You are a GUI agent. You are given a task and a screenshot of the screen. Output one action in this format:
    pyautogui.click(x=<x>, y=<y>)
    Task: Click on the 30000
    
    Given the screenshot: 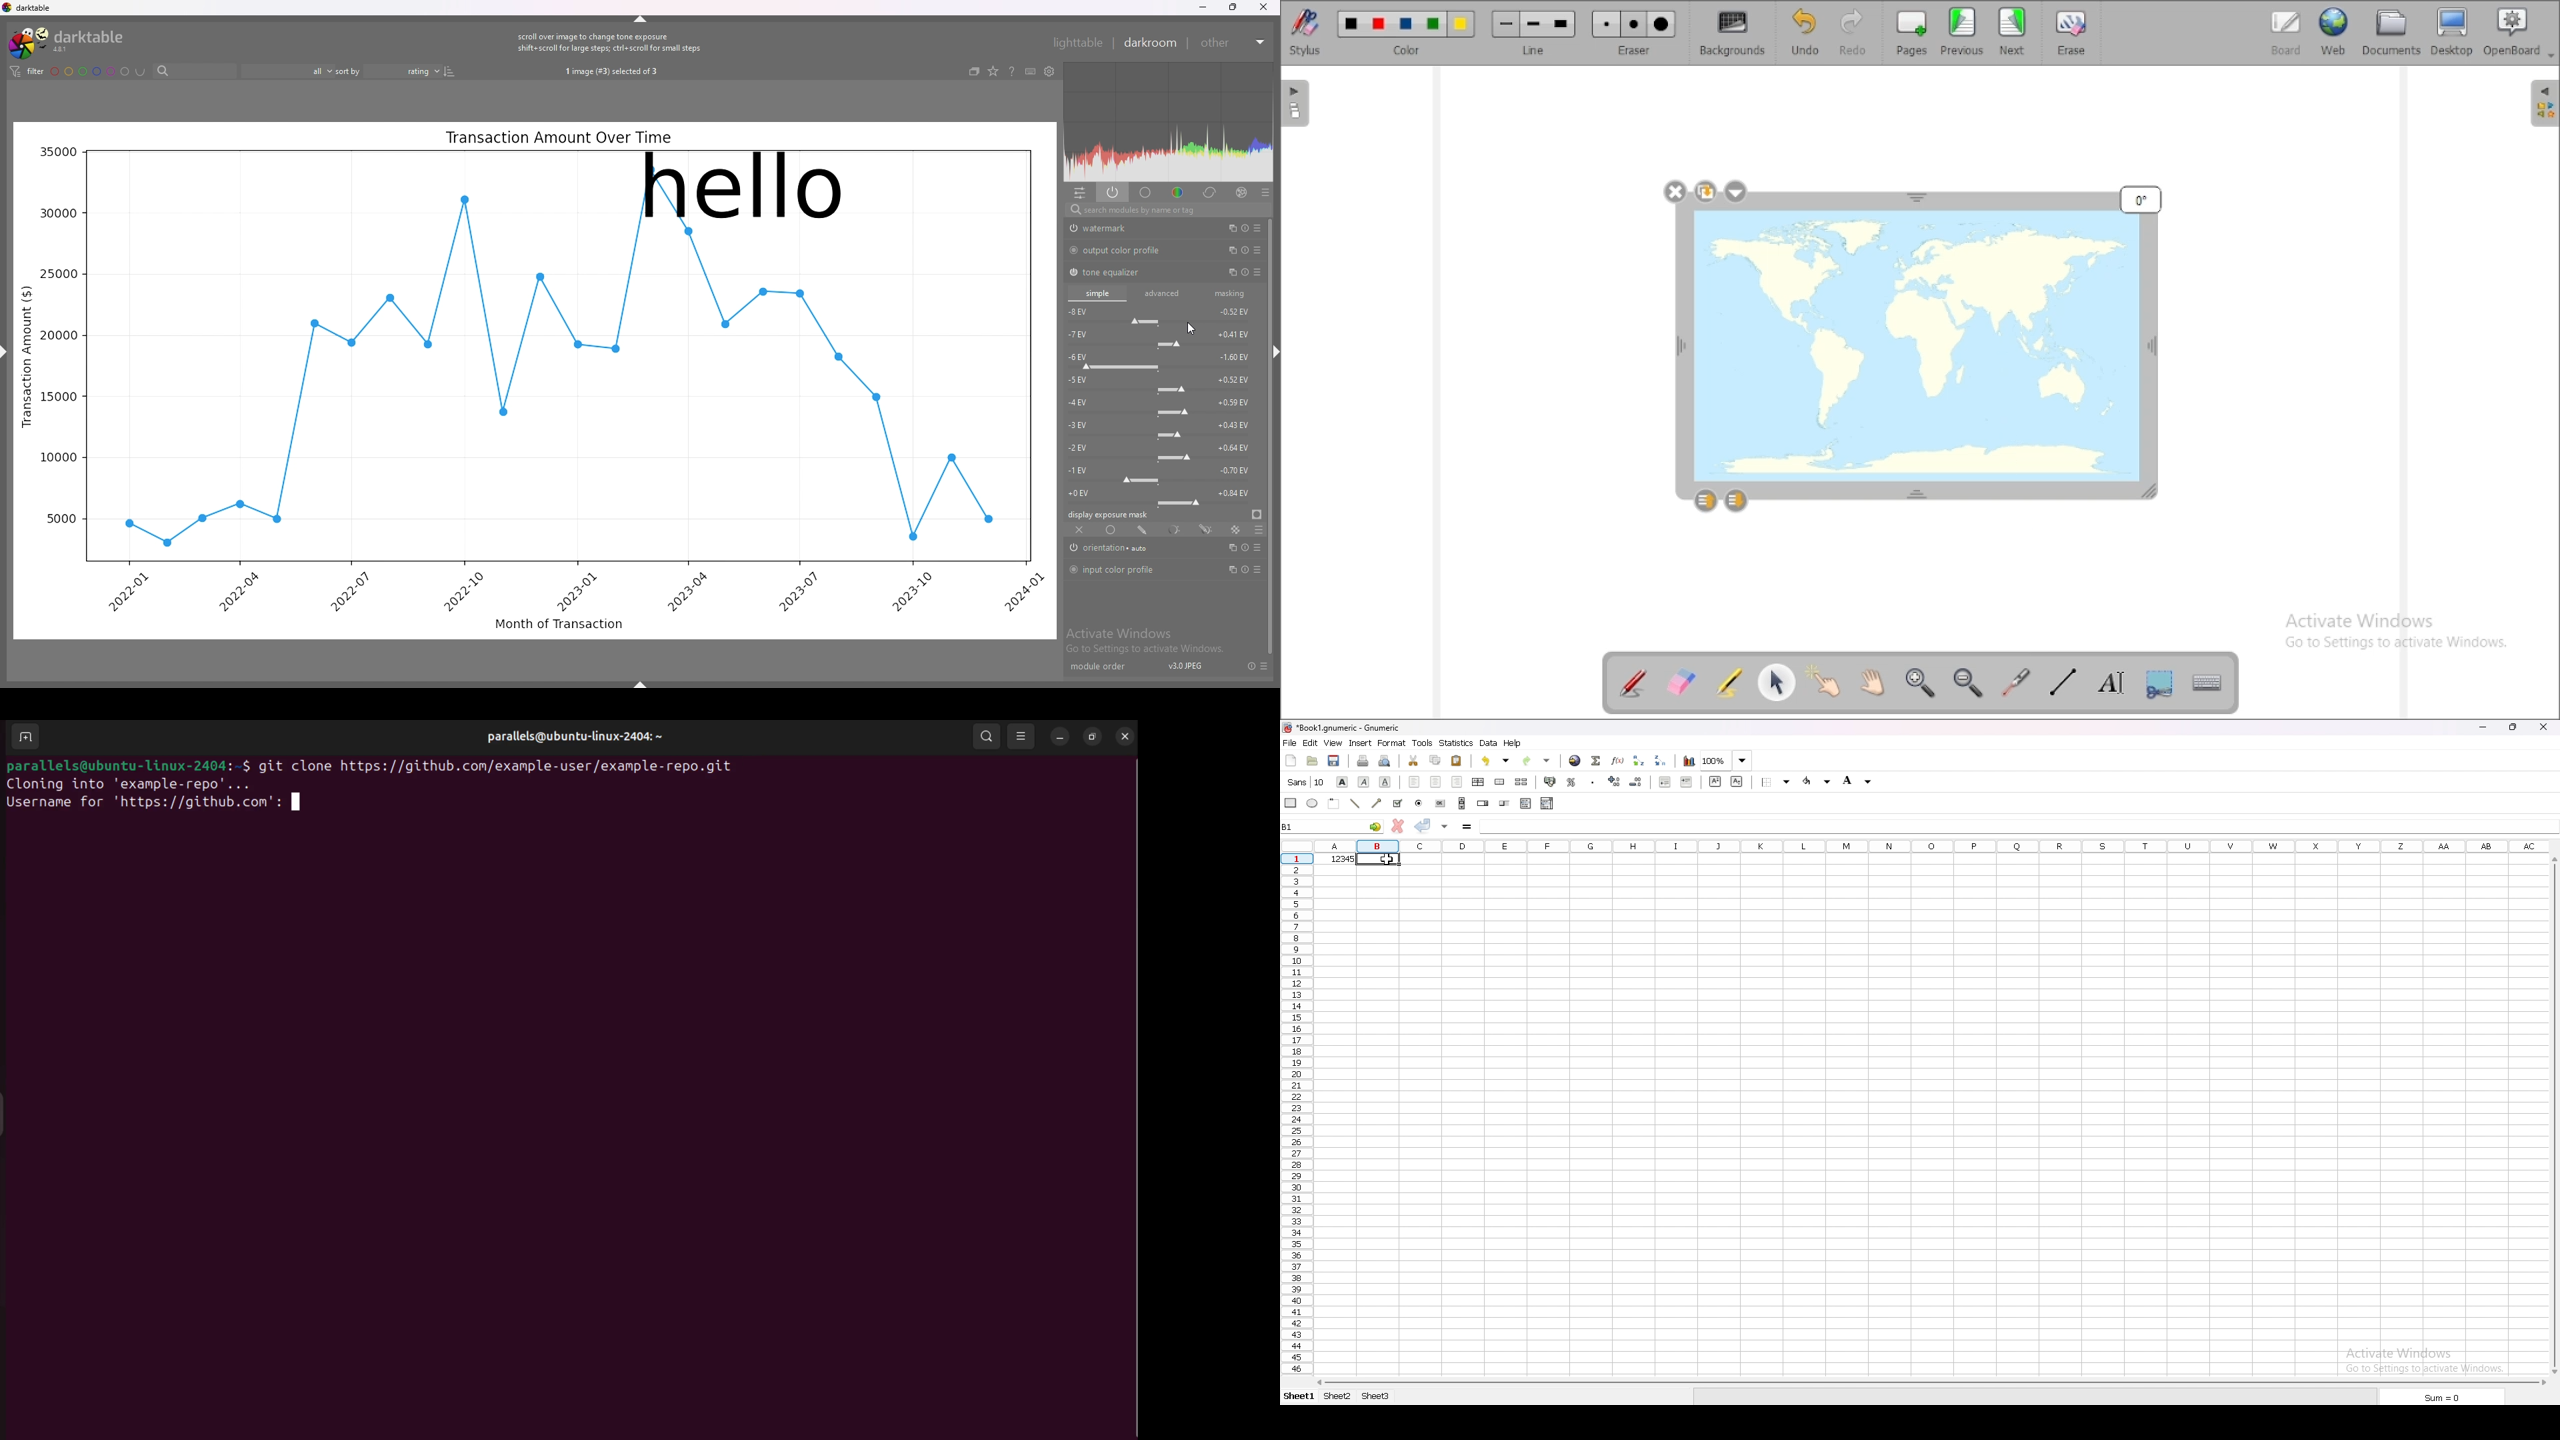 What is the action you would take?
    pyautogui.click(x=56, y=213)
    